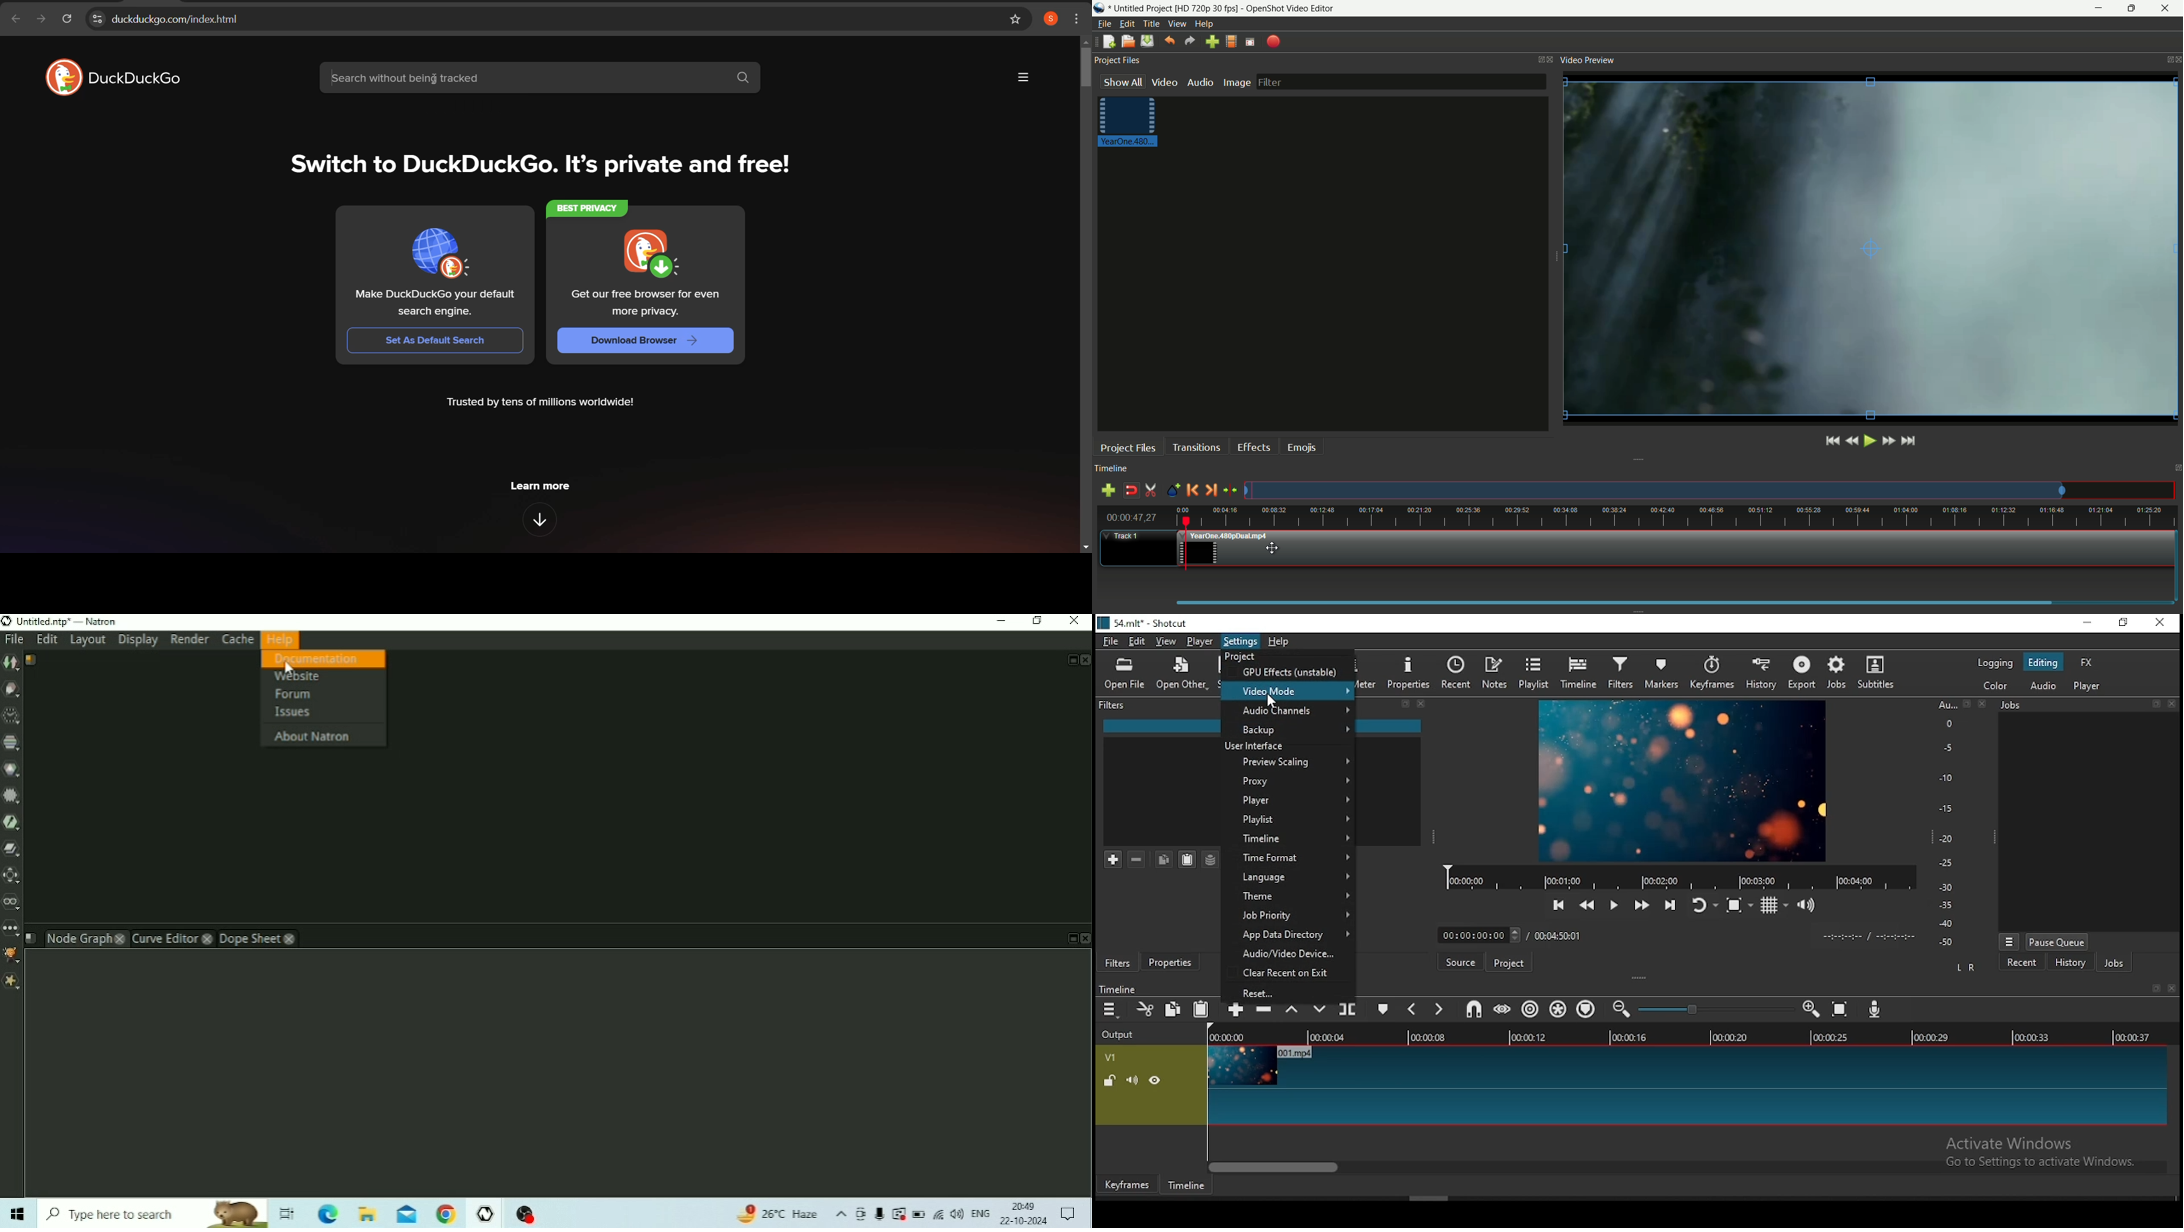  I want to click on toggle player looping, so click(1703, 904).